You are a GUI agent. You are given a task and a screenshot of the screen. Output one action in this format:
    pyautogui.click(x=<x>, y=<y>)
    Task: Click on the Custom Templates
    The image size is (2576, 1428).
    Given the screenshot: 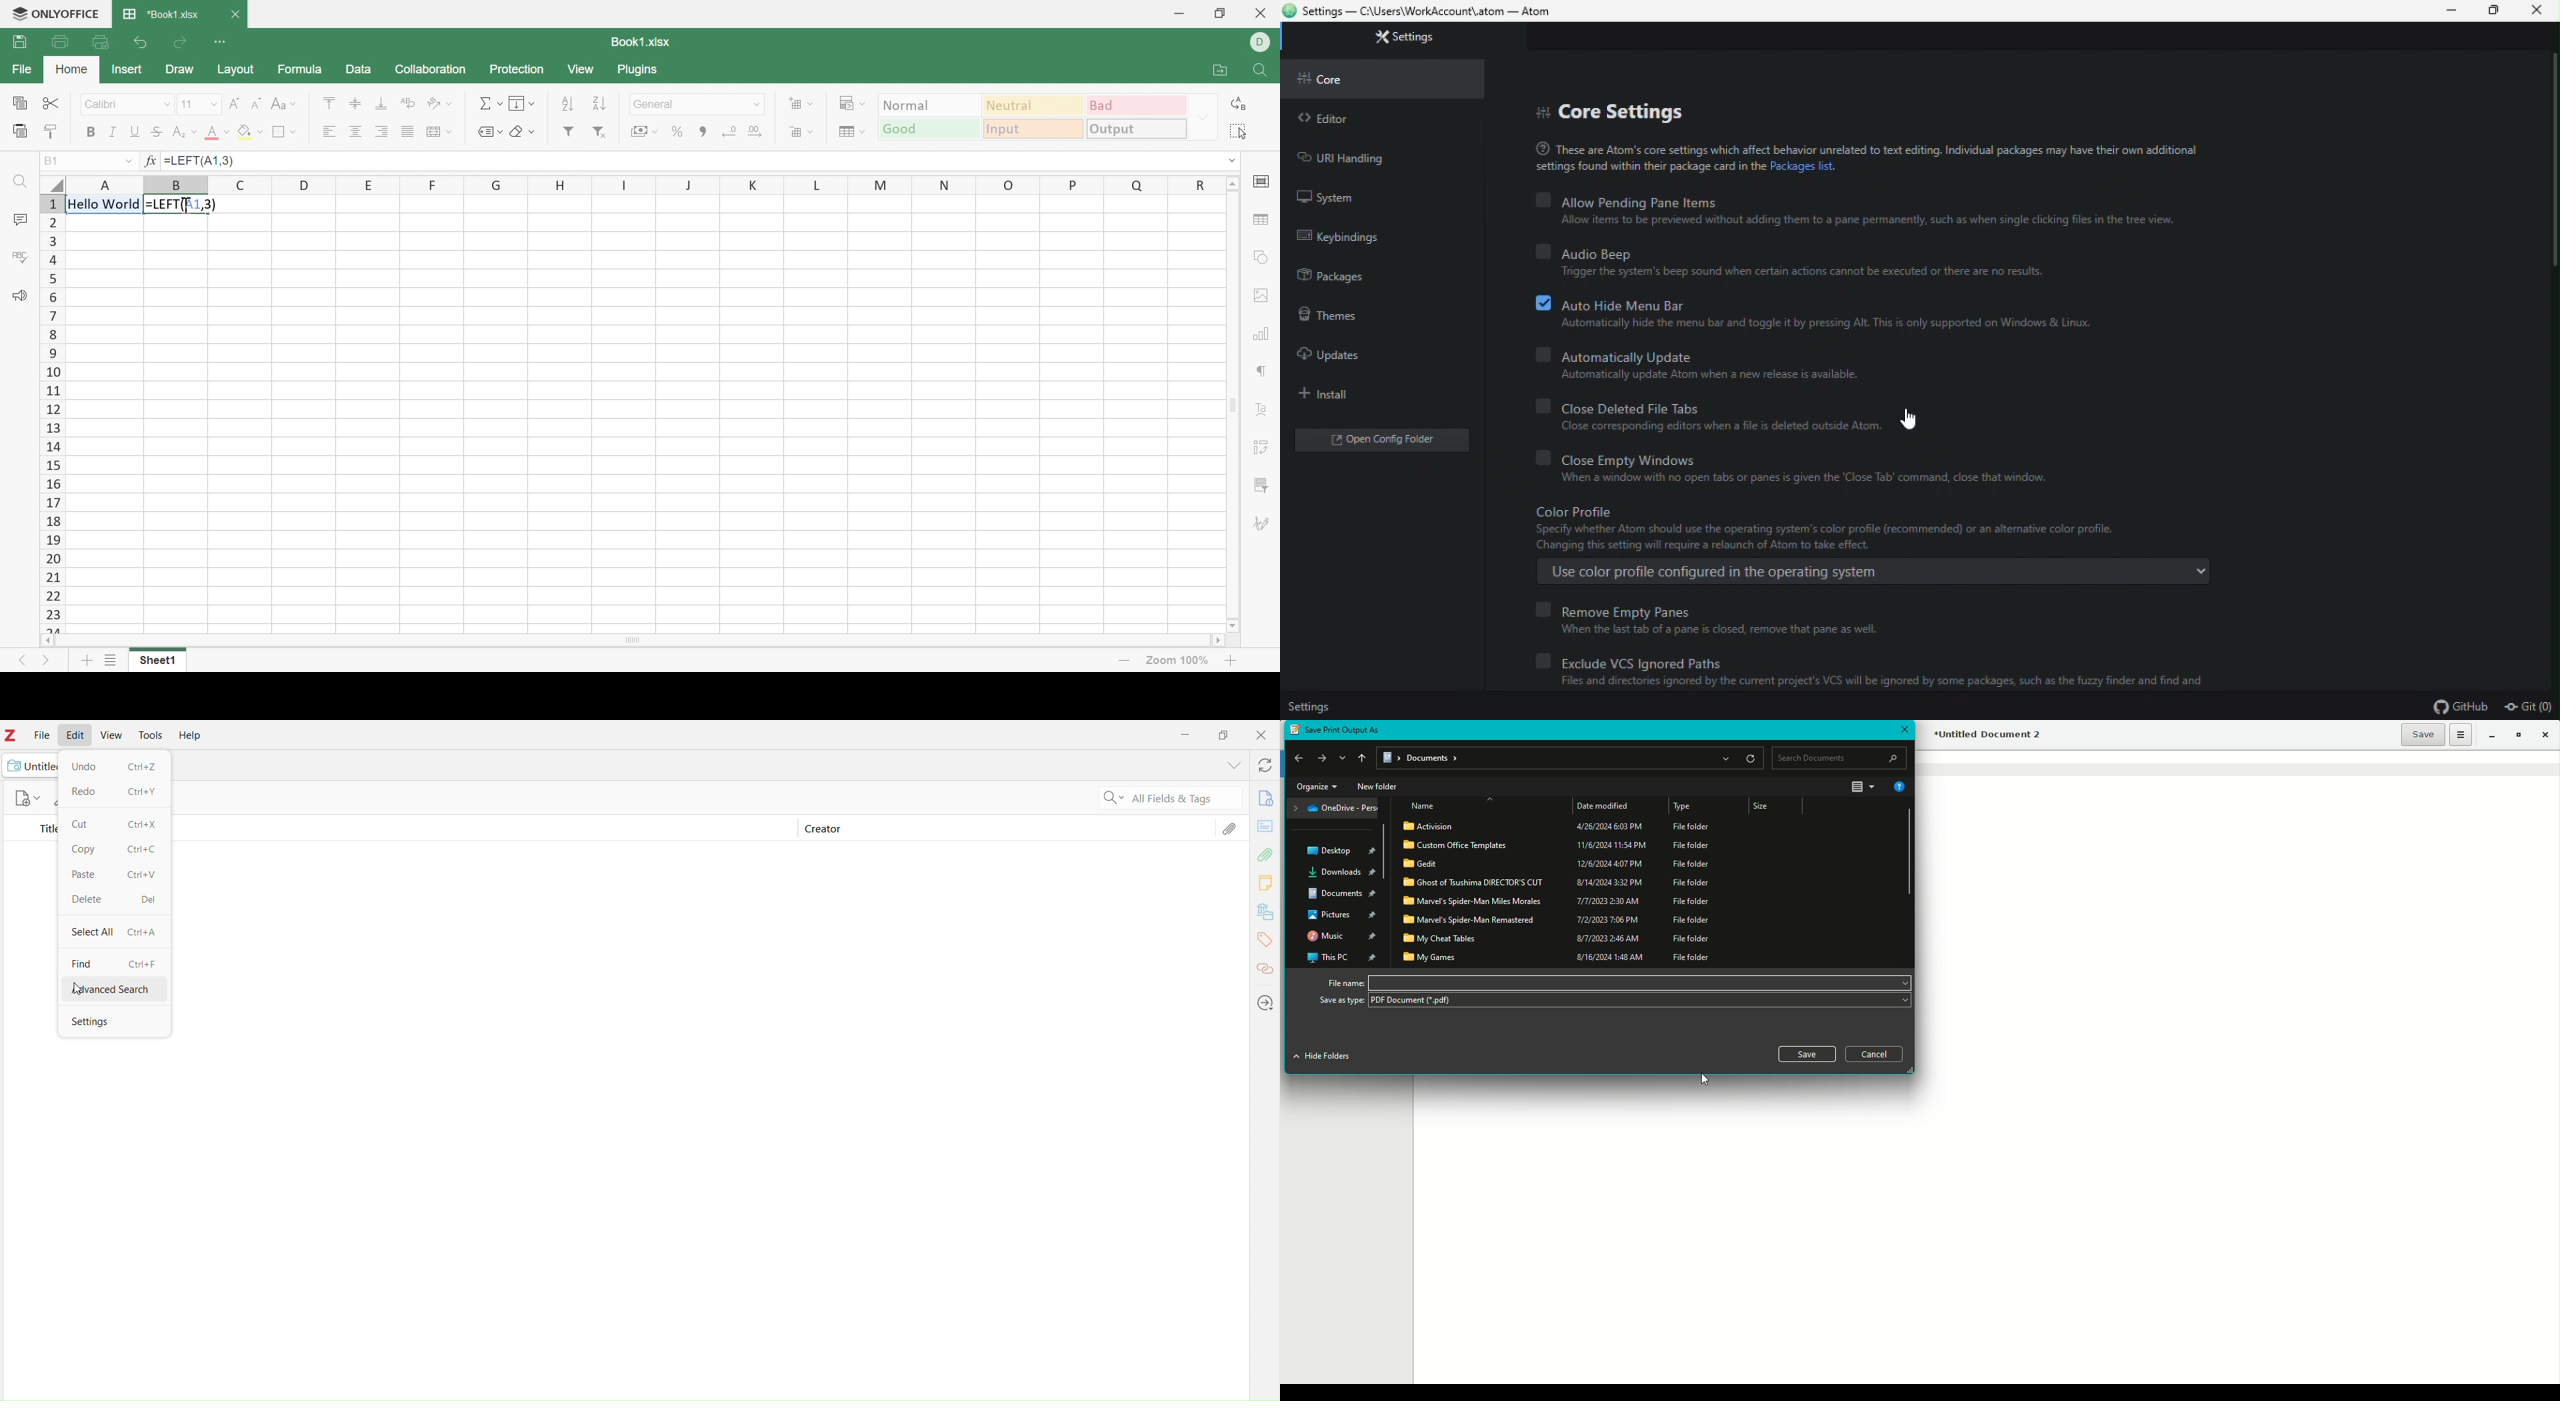 What is the action you would take?
    pyautogui.click(x=1560, y=844)
    